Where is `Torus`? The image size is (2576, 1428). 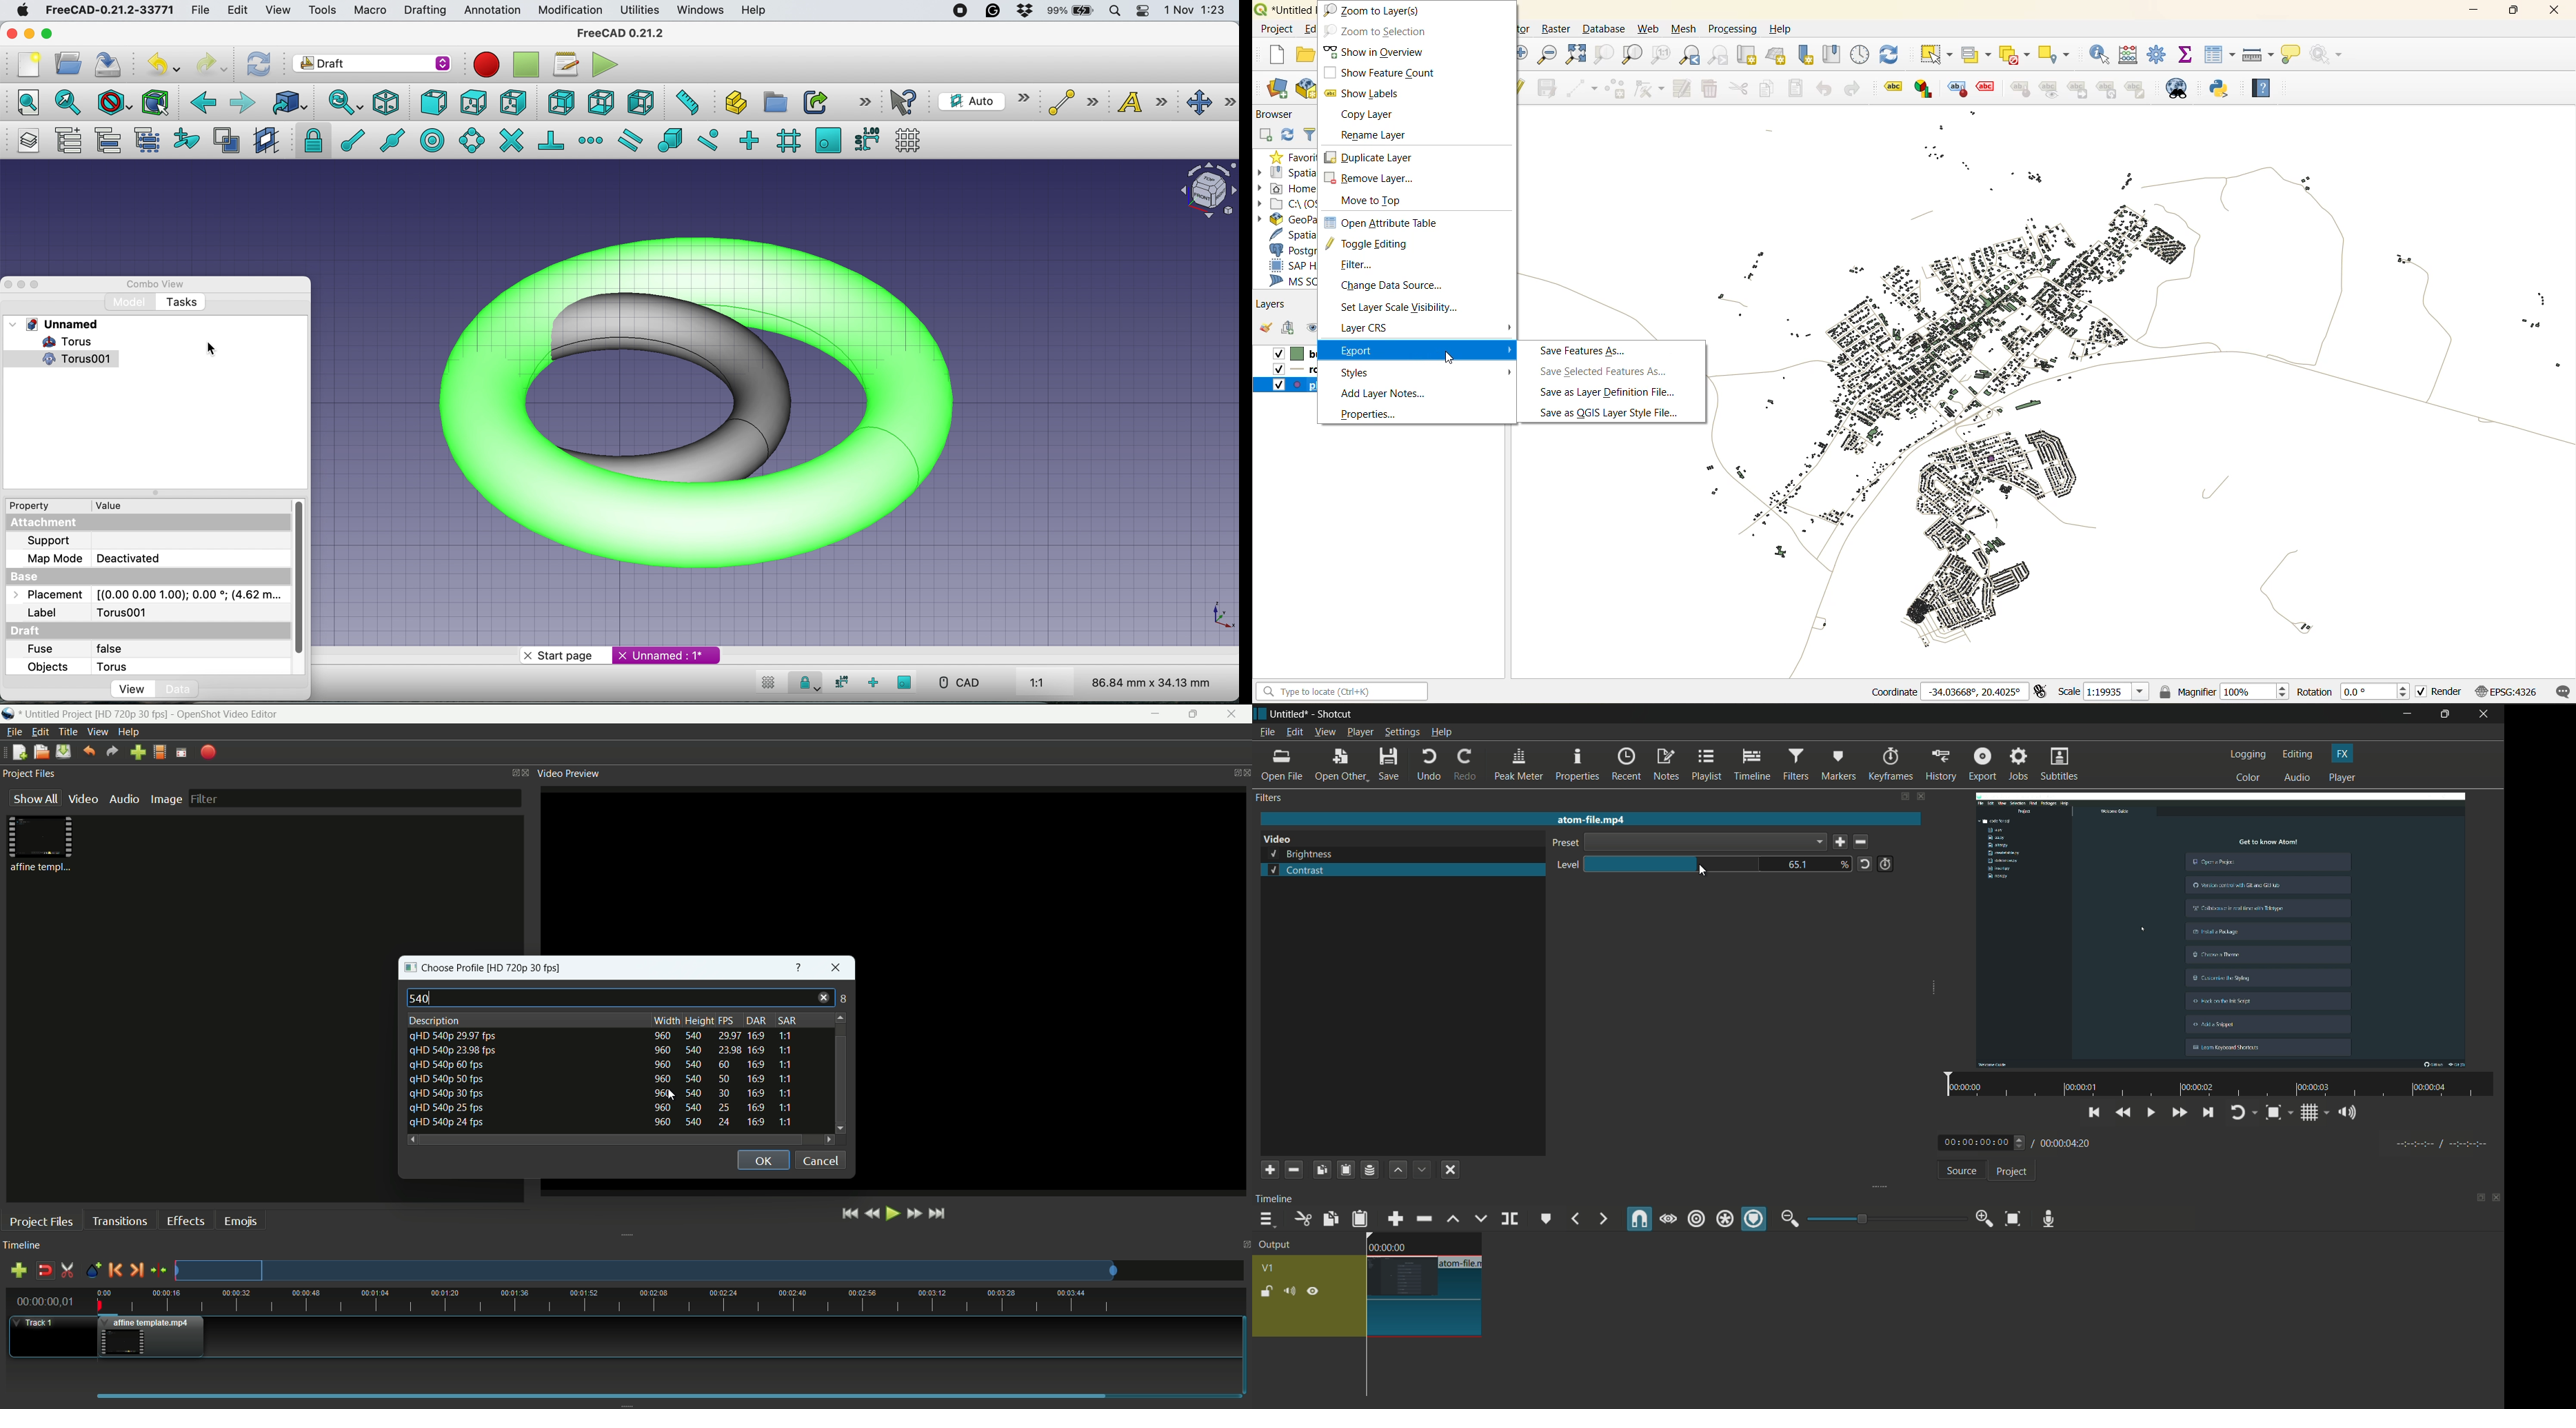
Torus is located at coordinates (59, 342).